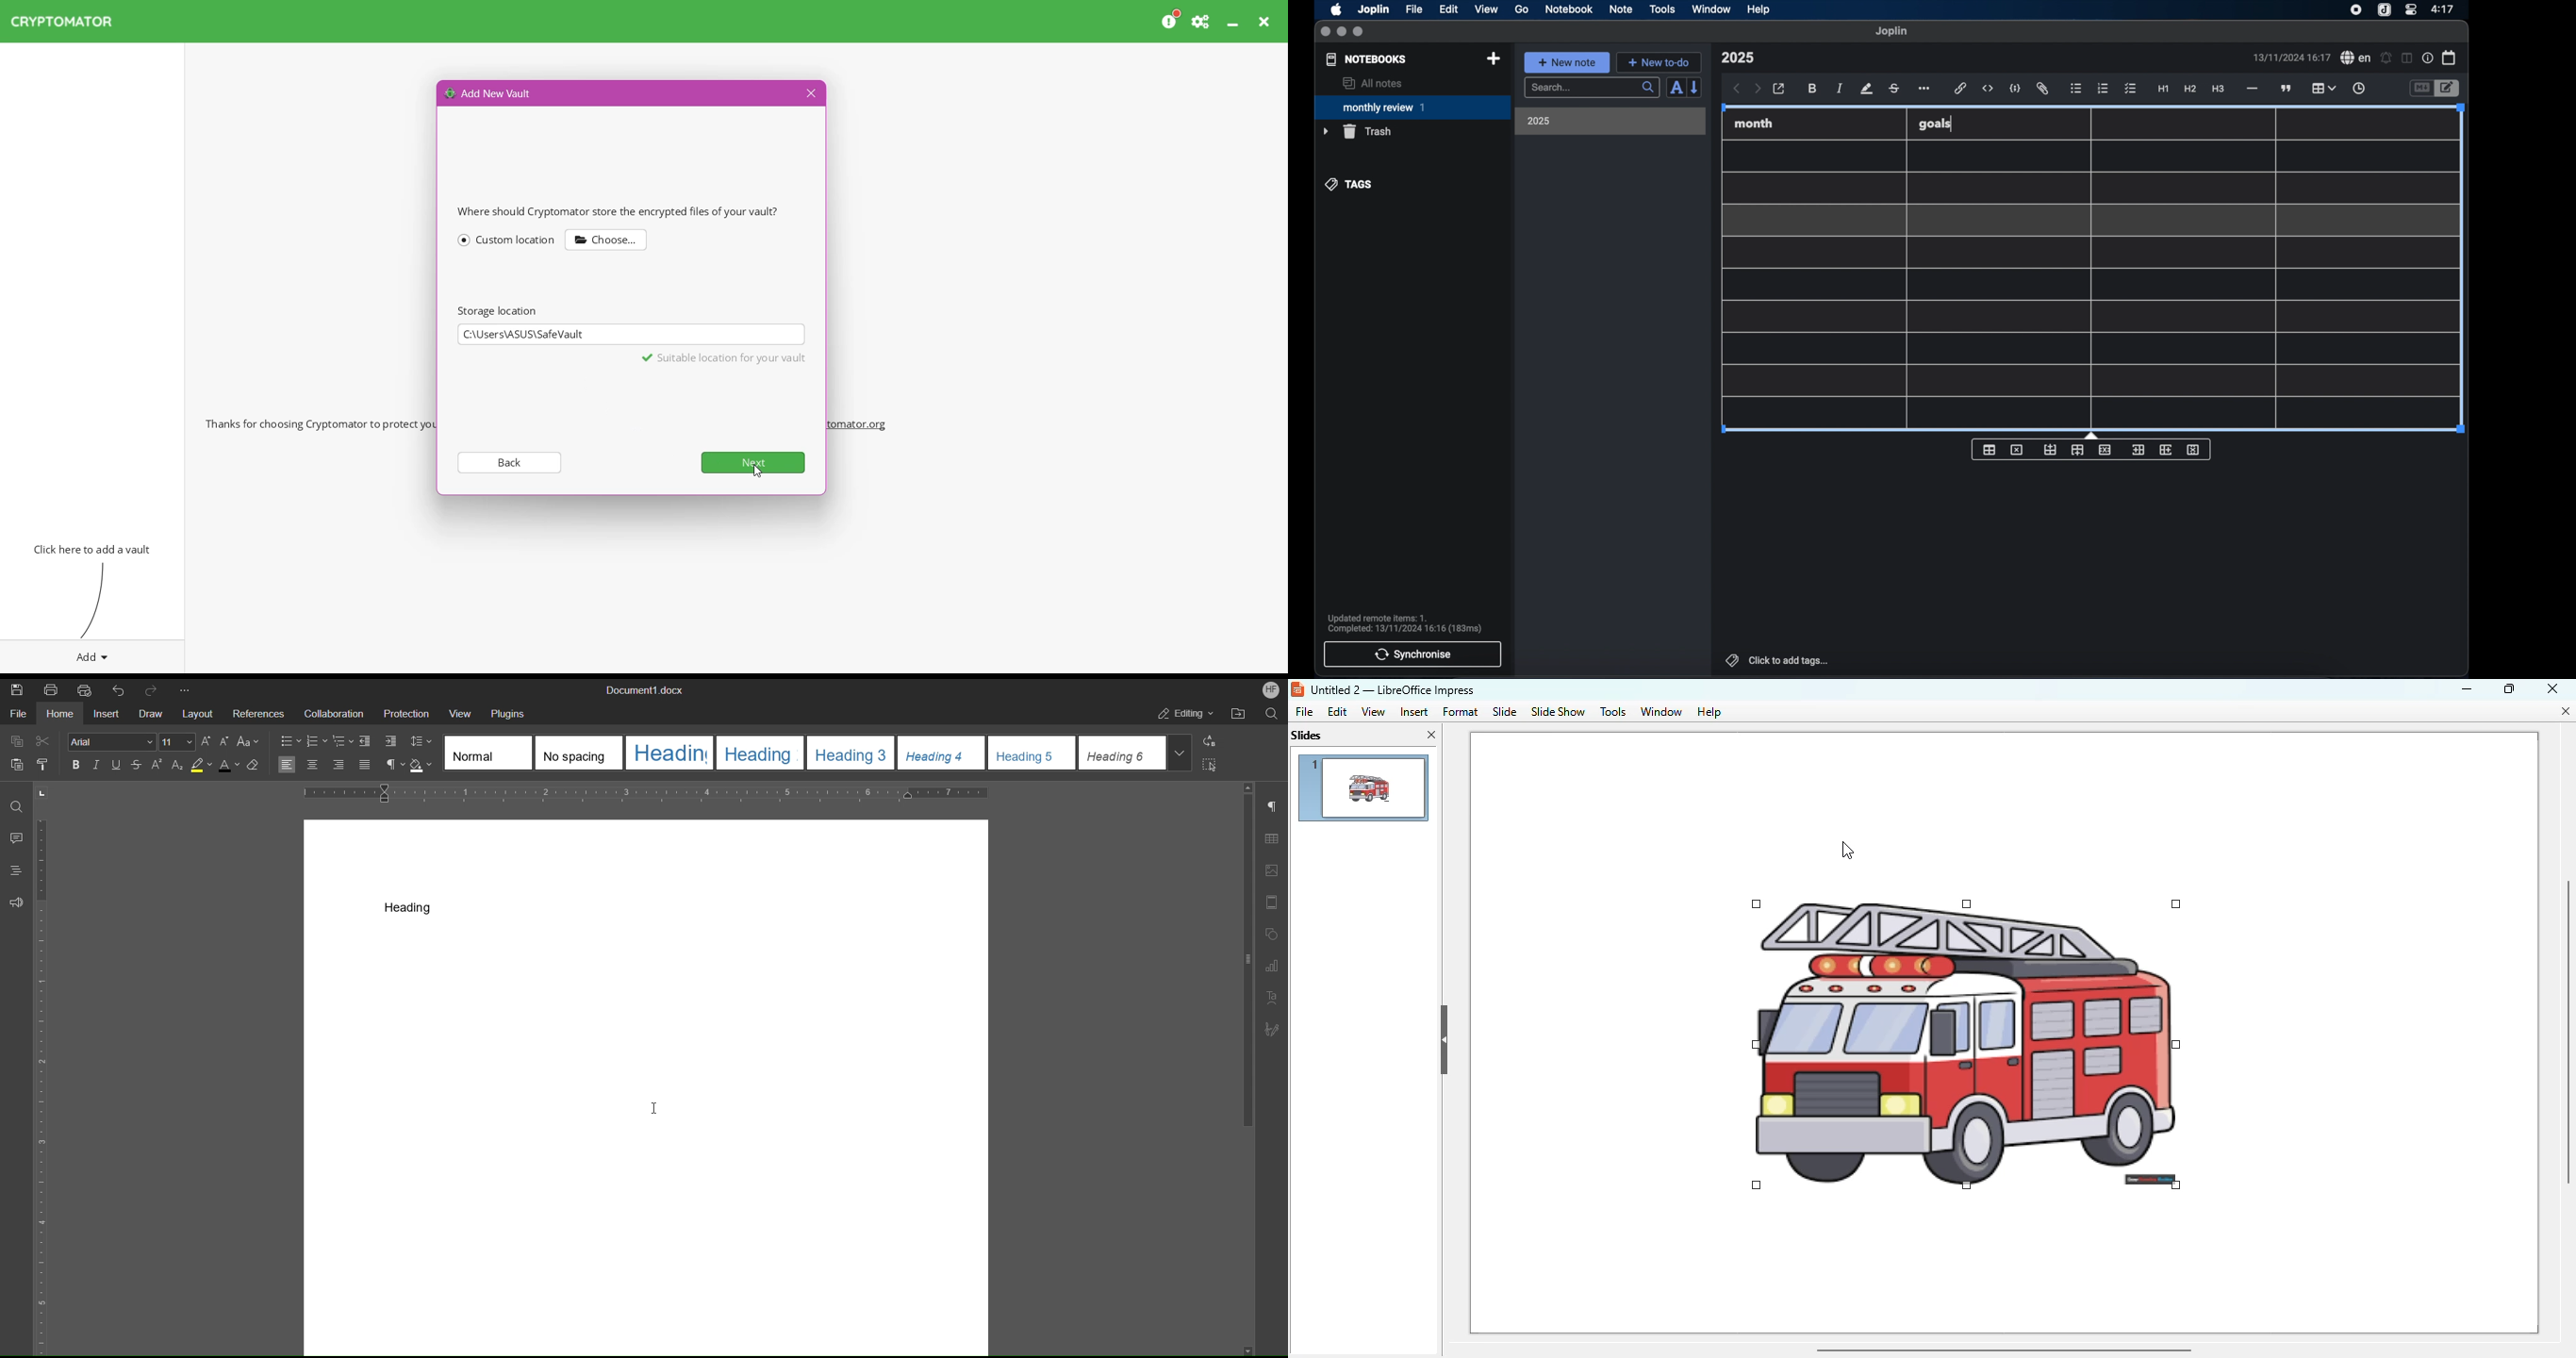 The image size is (2576, 1372). I want to click on Please consider donating, so click(1171, 20).